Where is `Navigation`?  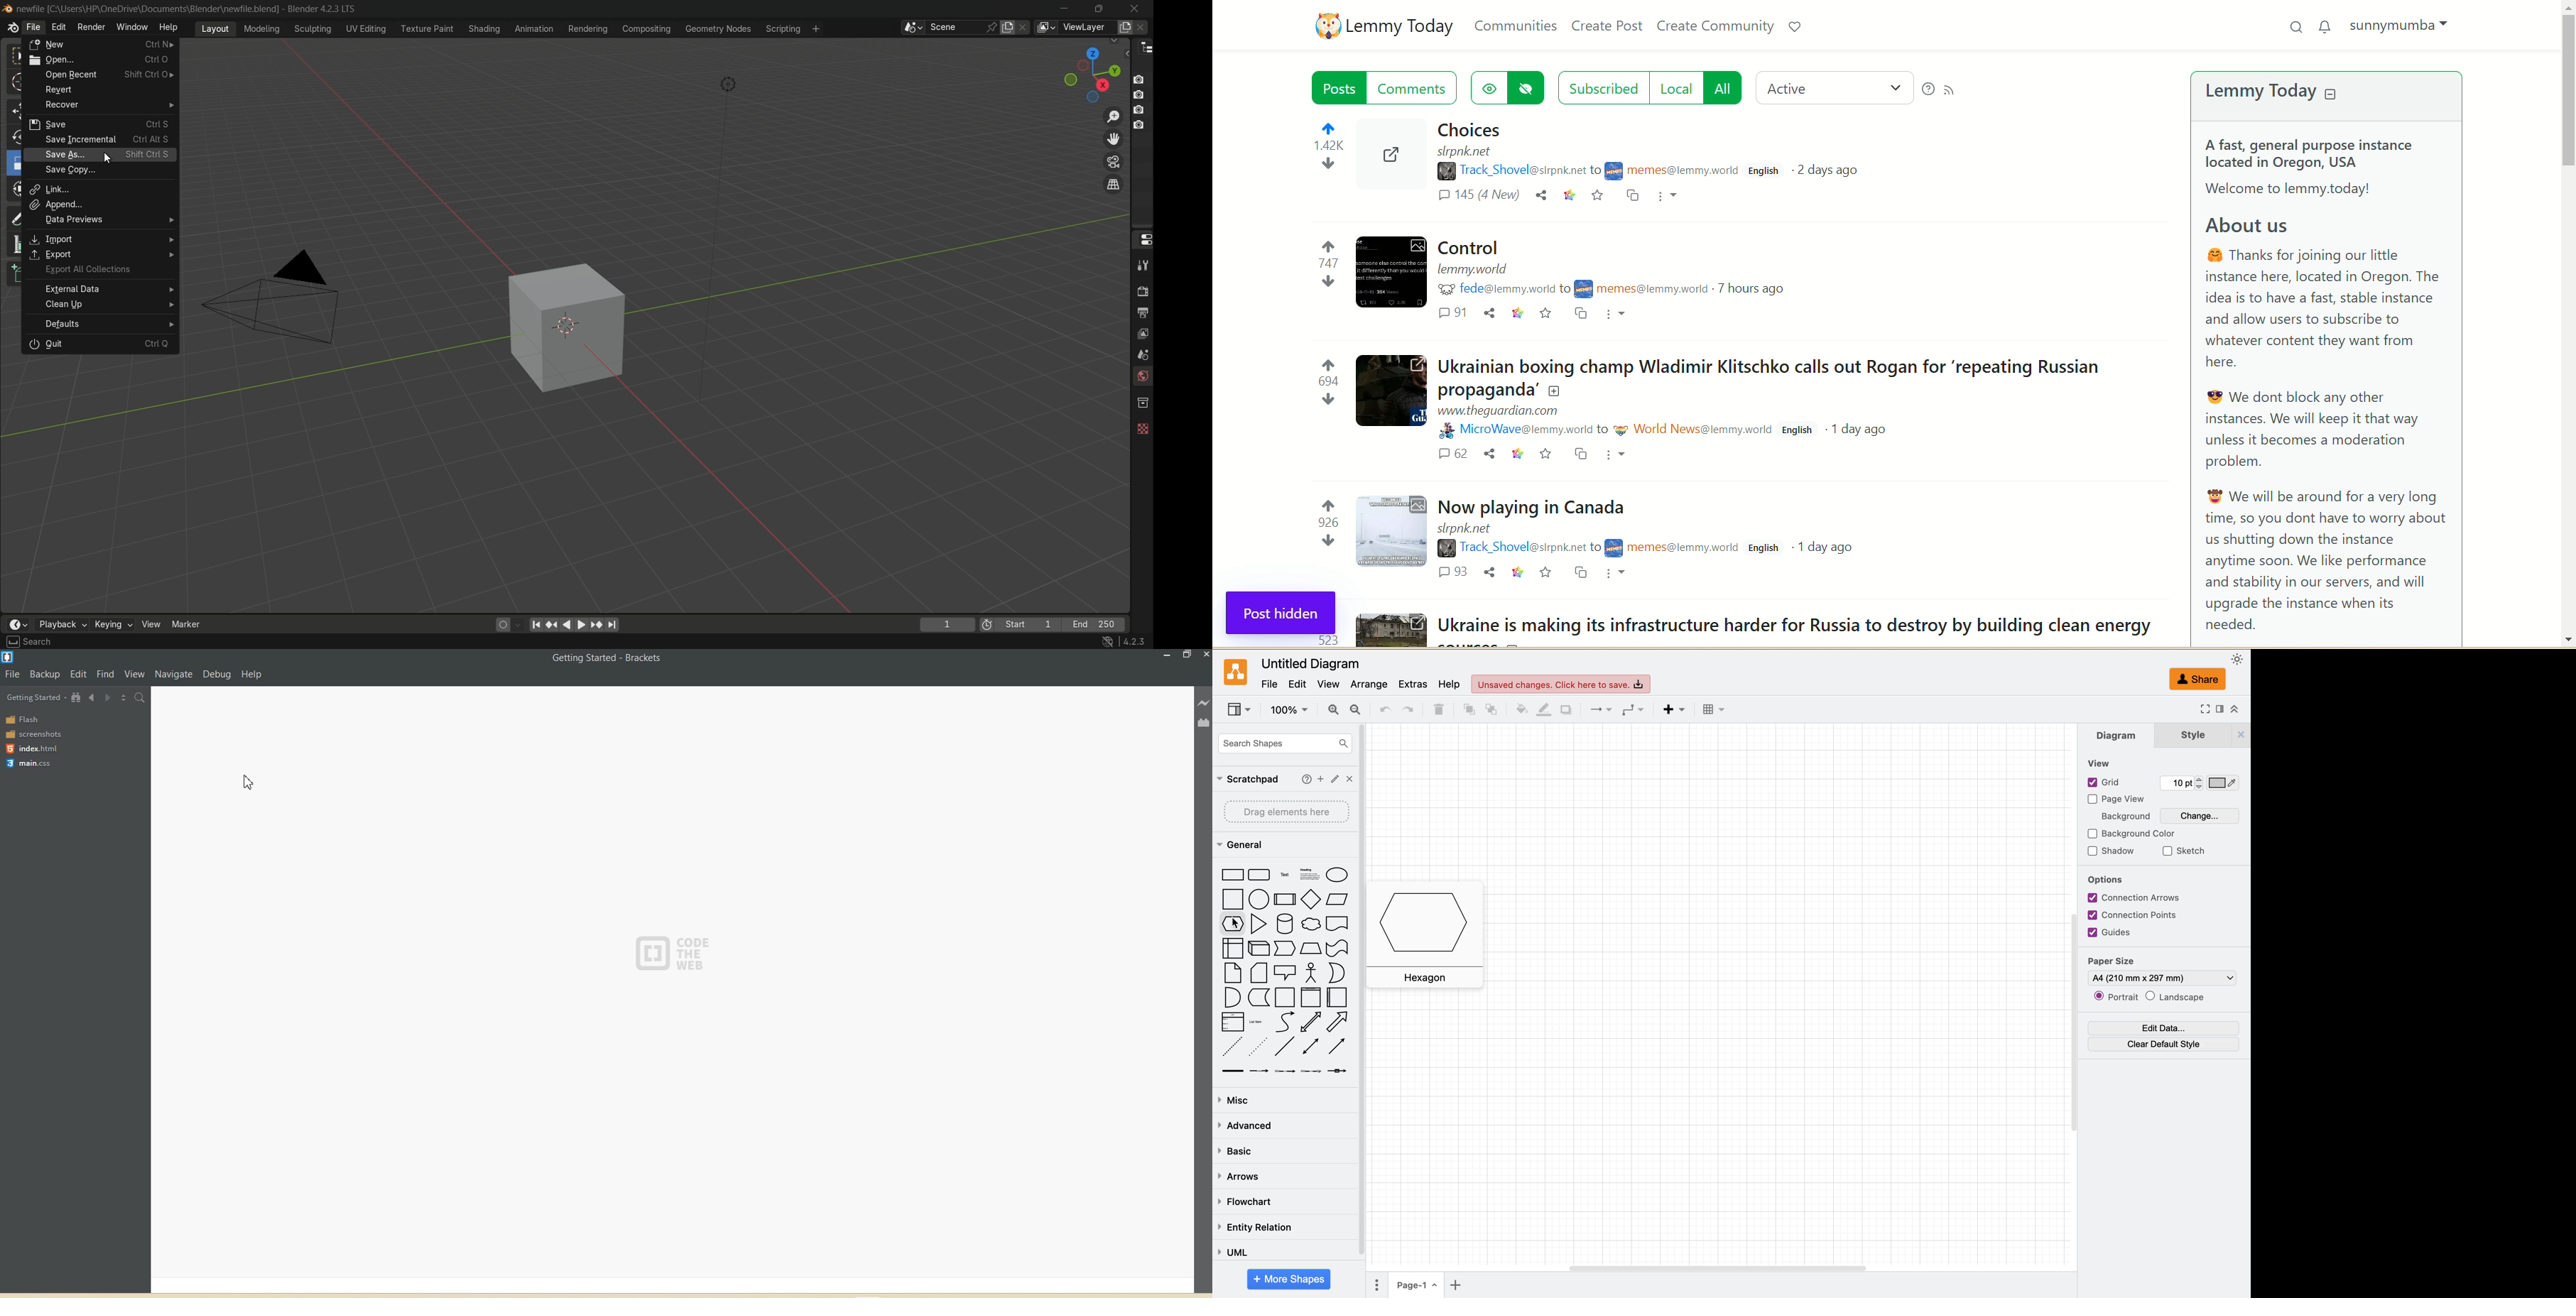 Navigation is located at coordinates (176, 670).